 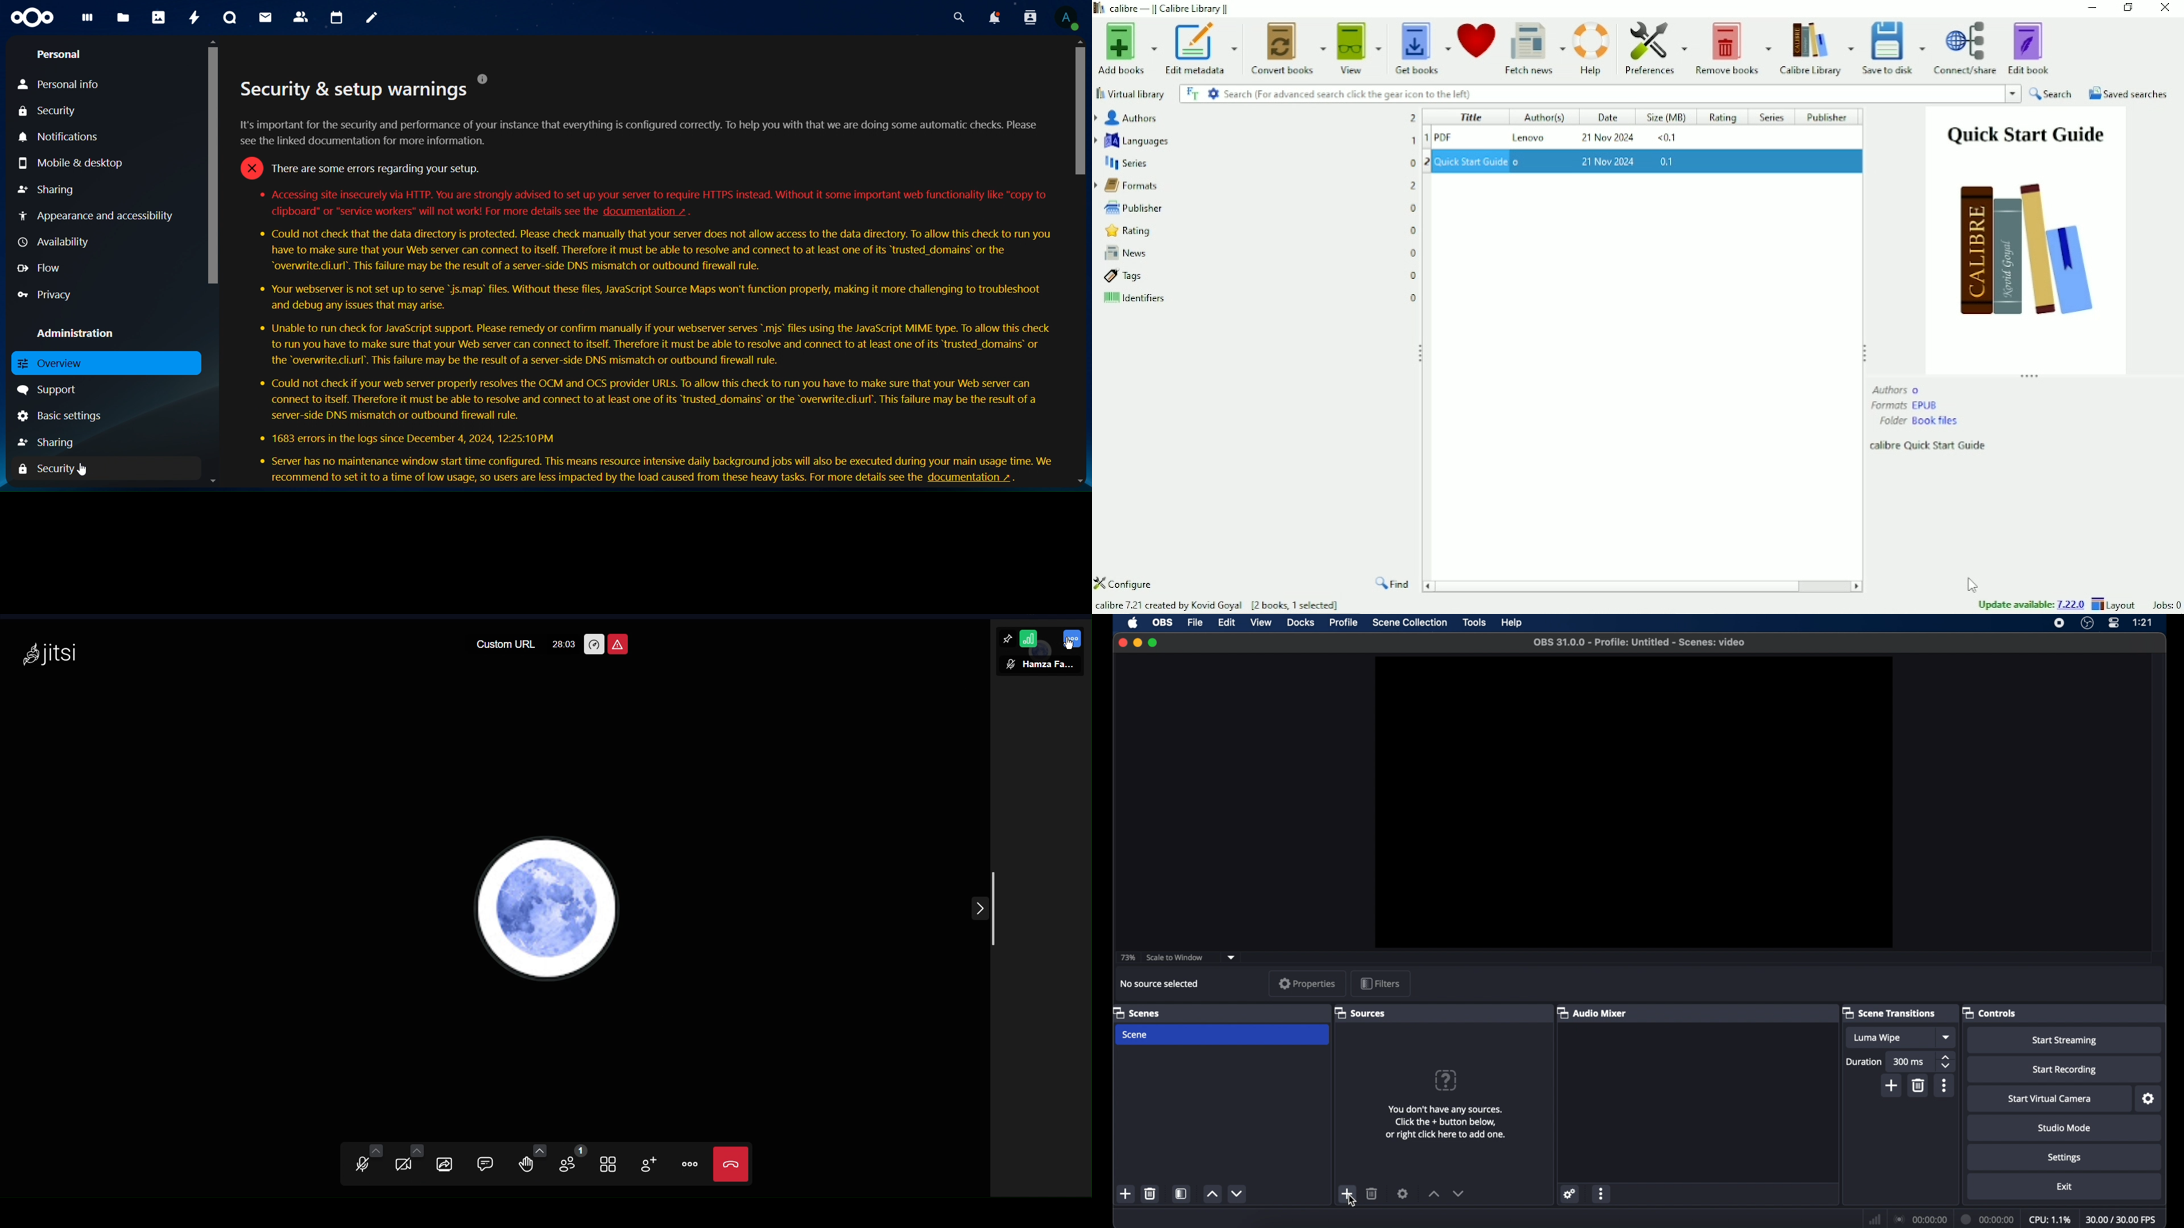 What do you see at coordinates (265, 16) in the screenshot?
I see `mail` at bounding box center [265, 16].